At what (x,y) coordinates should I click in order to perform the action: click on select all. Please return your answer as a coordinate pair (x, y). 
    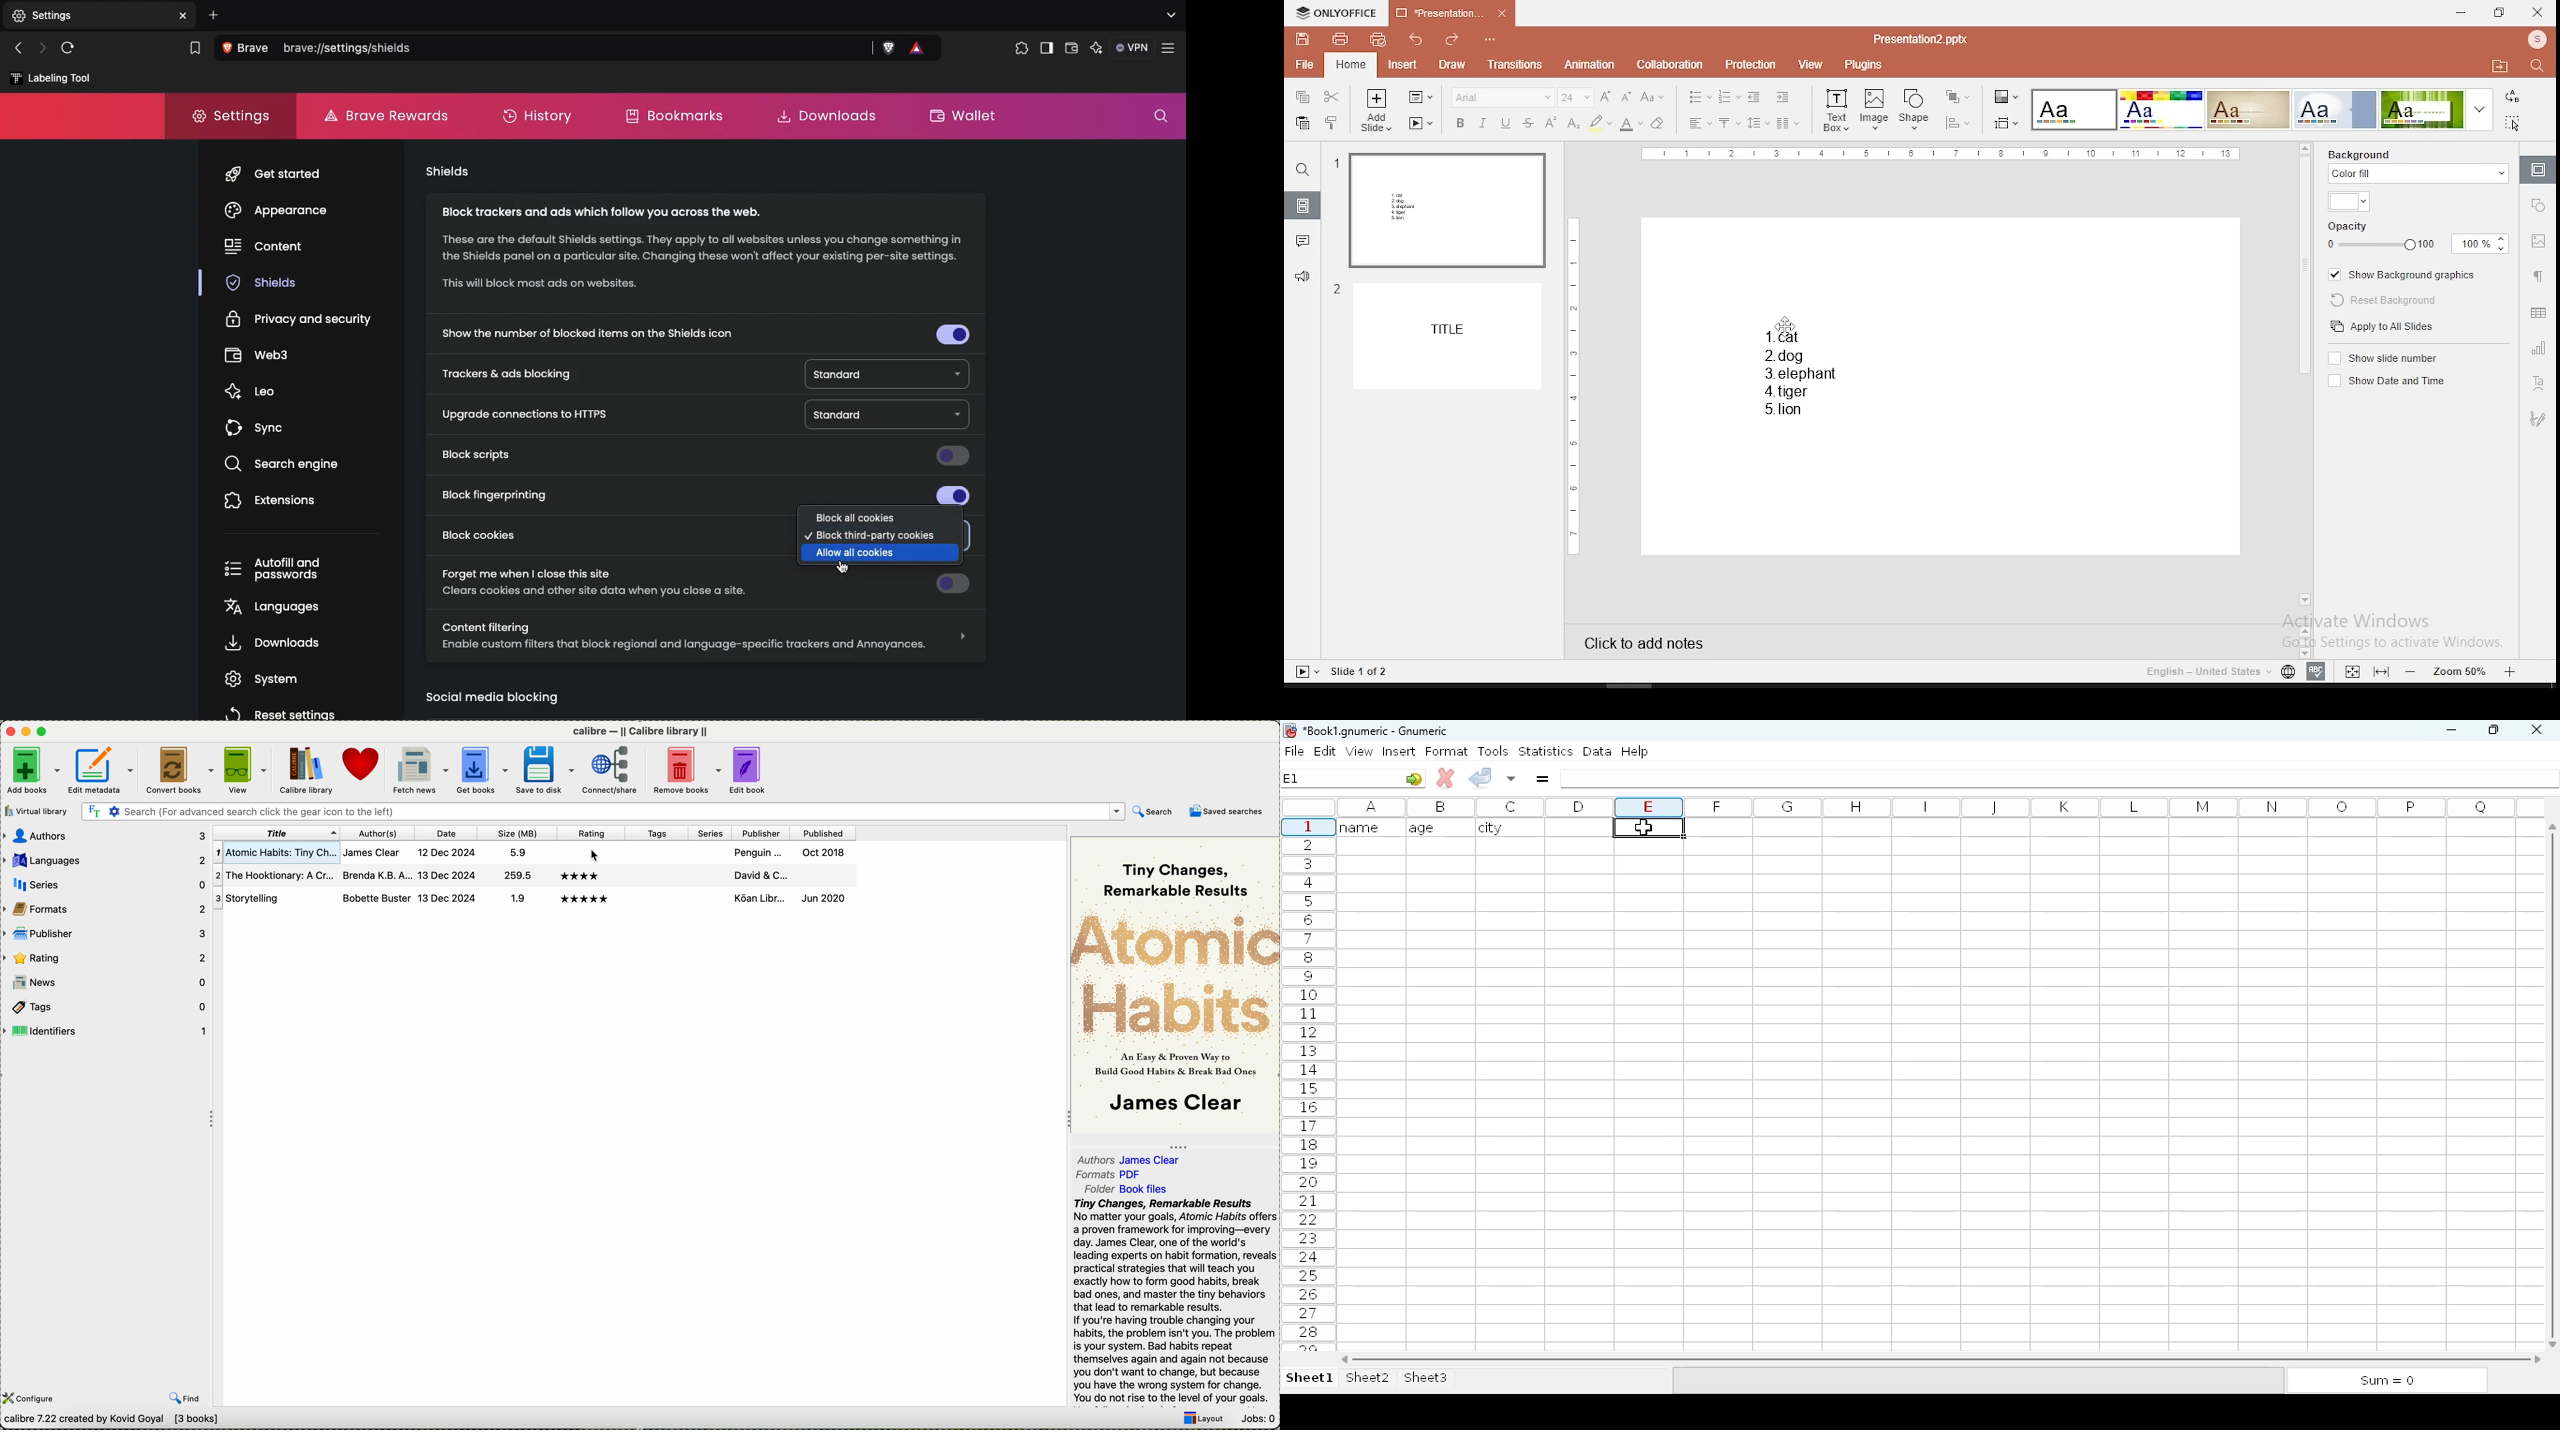
    Looking at the image, I should click on (2516, 125).